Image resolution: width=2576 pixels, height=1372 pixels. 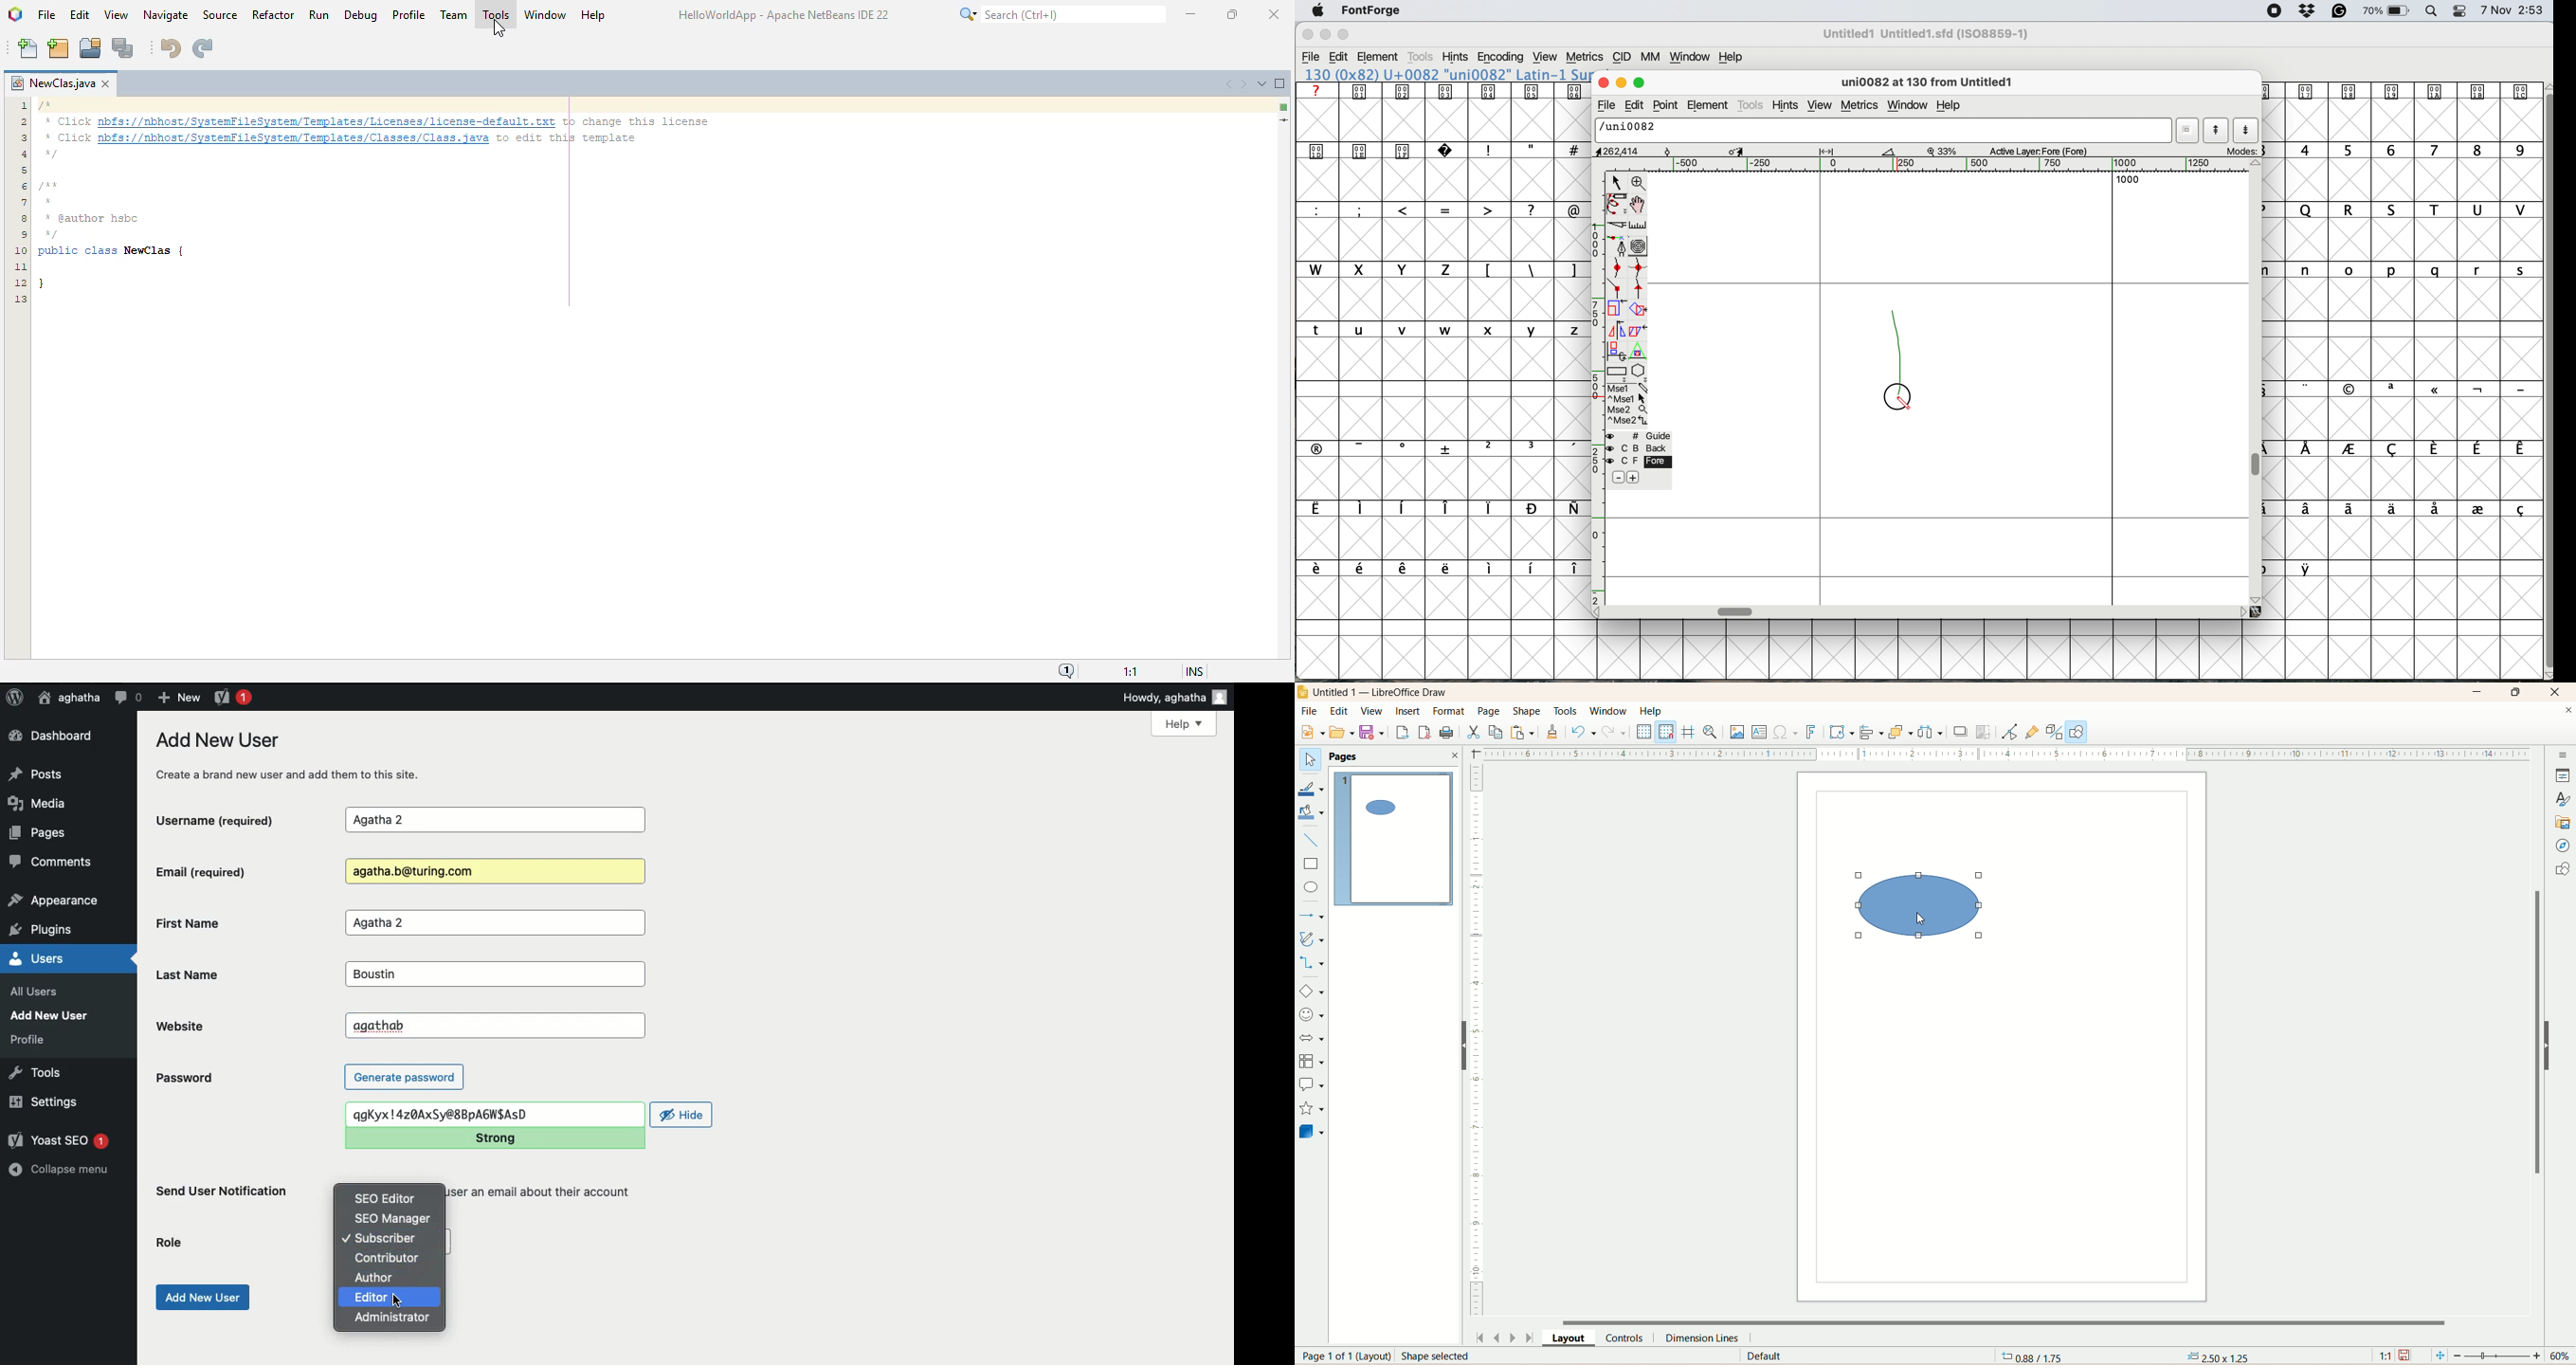 What do you see at coordinates (2569, 711) in the screenshot?
I see `close documents` at bounding box center [2569, 711].